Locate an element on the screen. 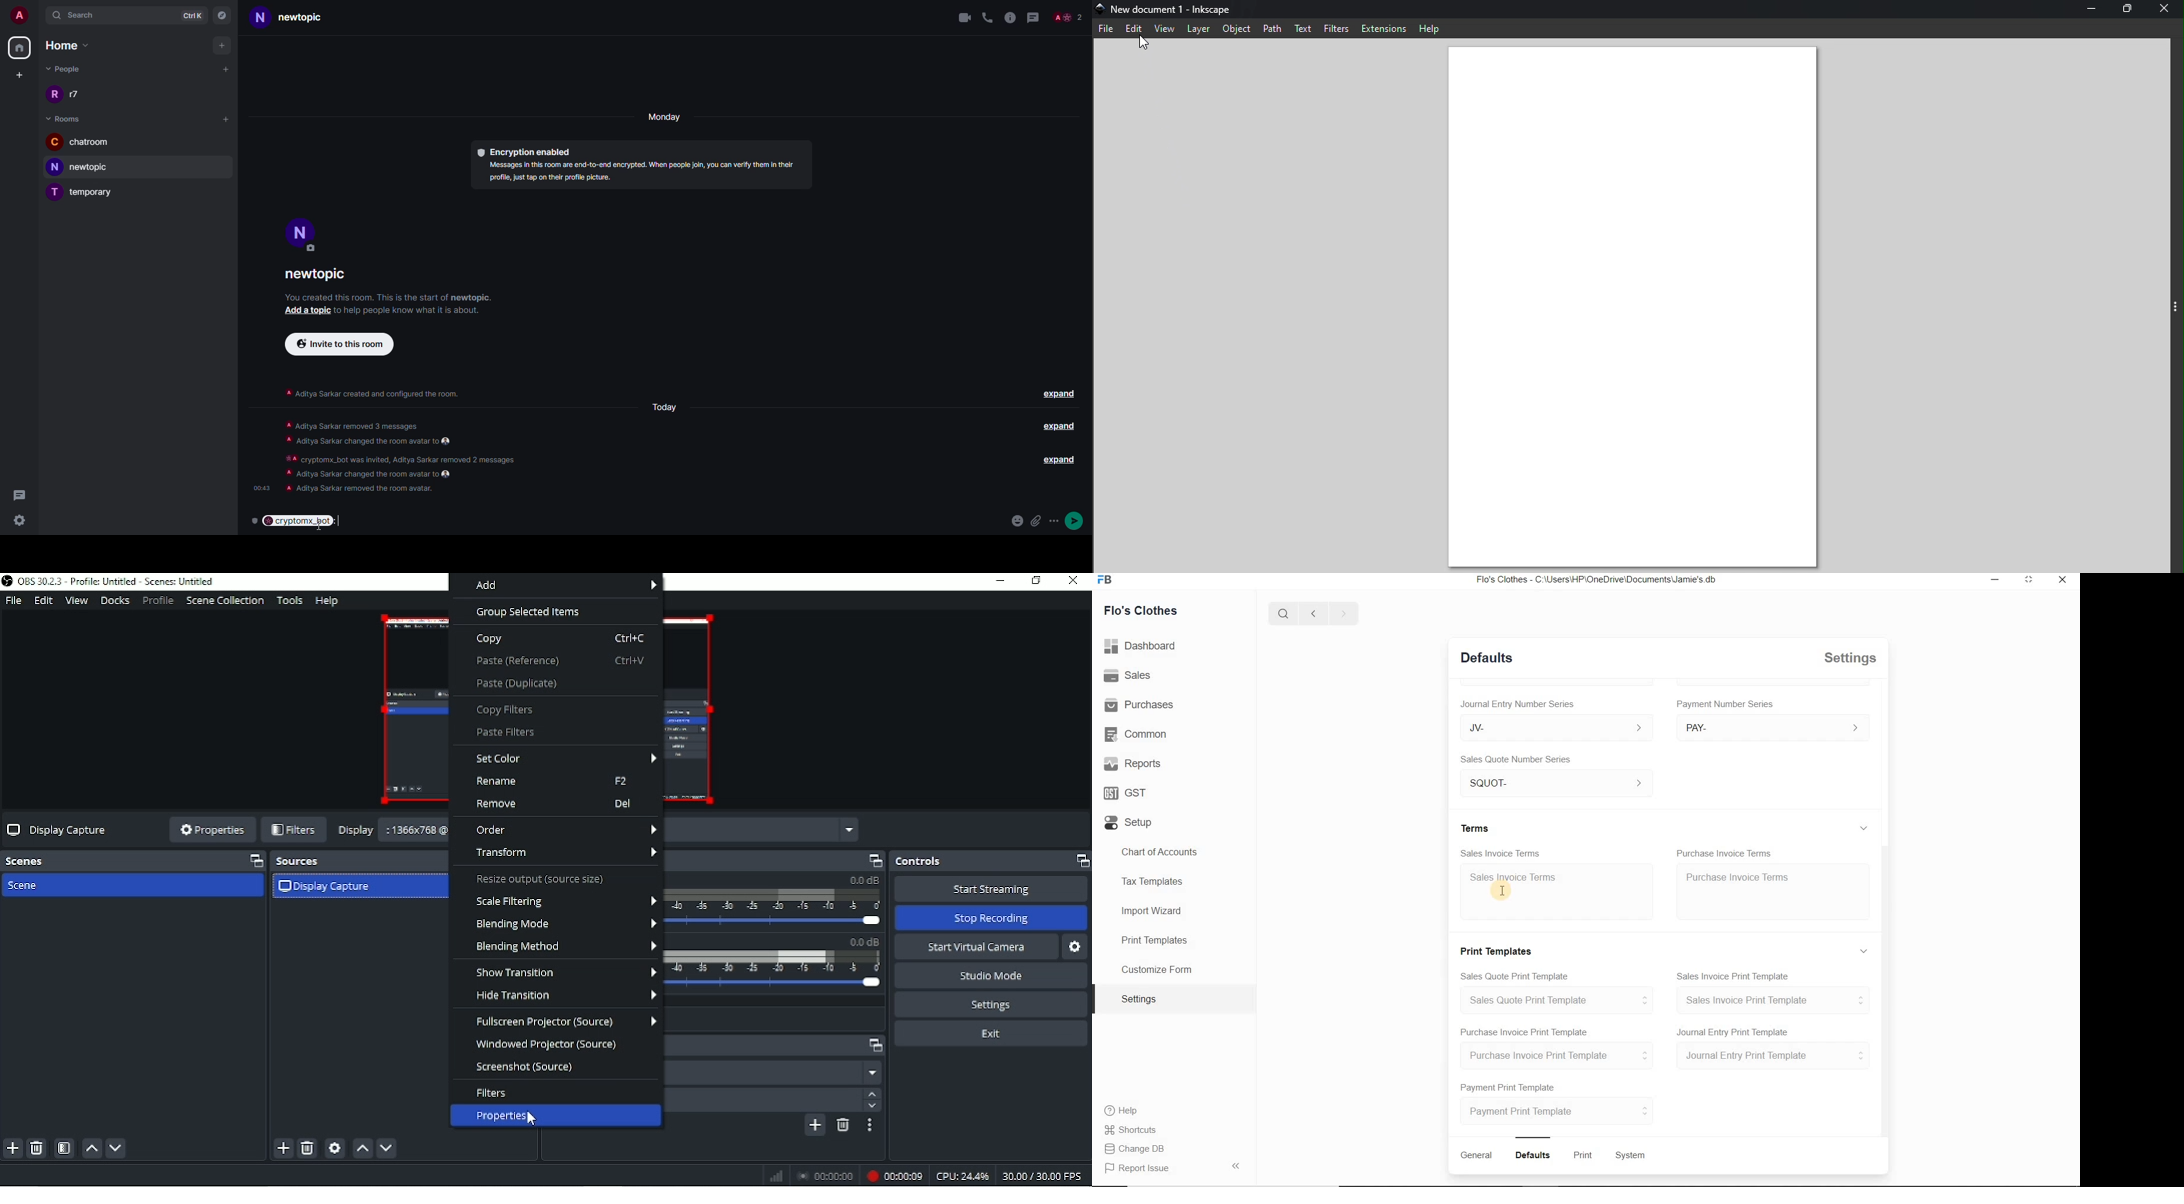 The height and width of the screenshot is (1204, 2184). Purchase Invoice Terms is located at coordinates (1736, 876).